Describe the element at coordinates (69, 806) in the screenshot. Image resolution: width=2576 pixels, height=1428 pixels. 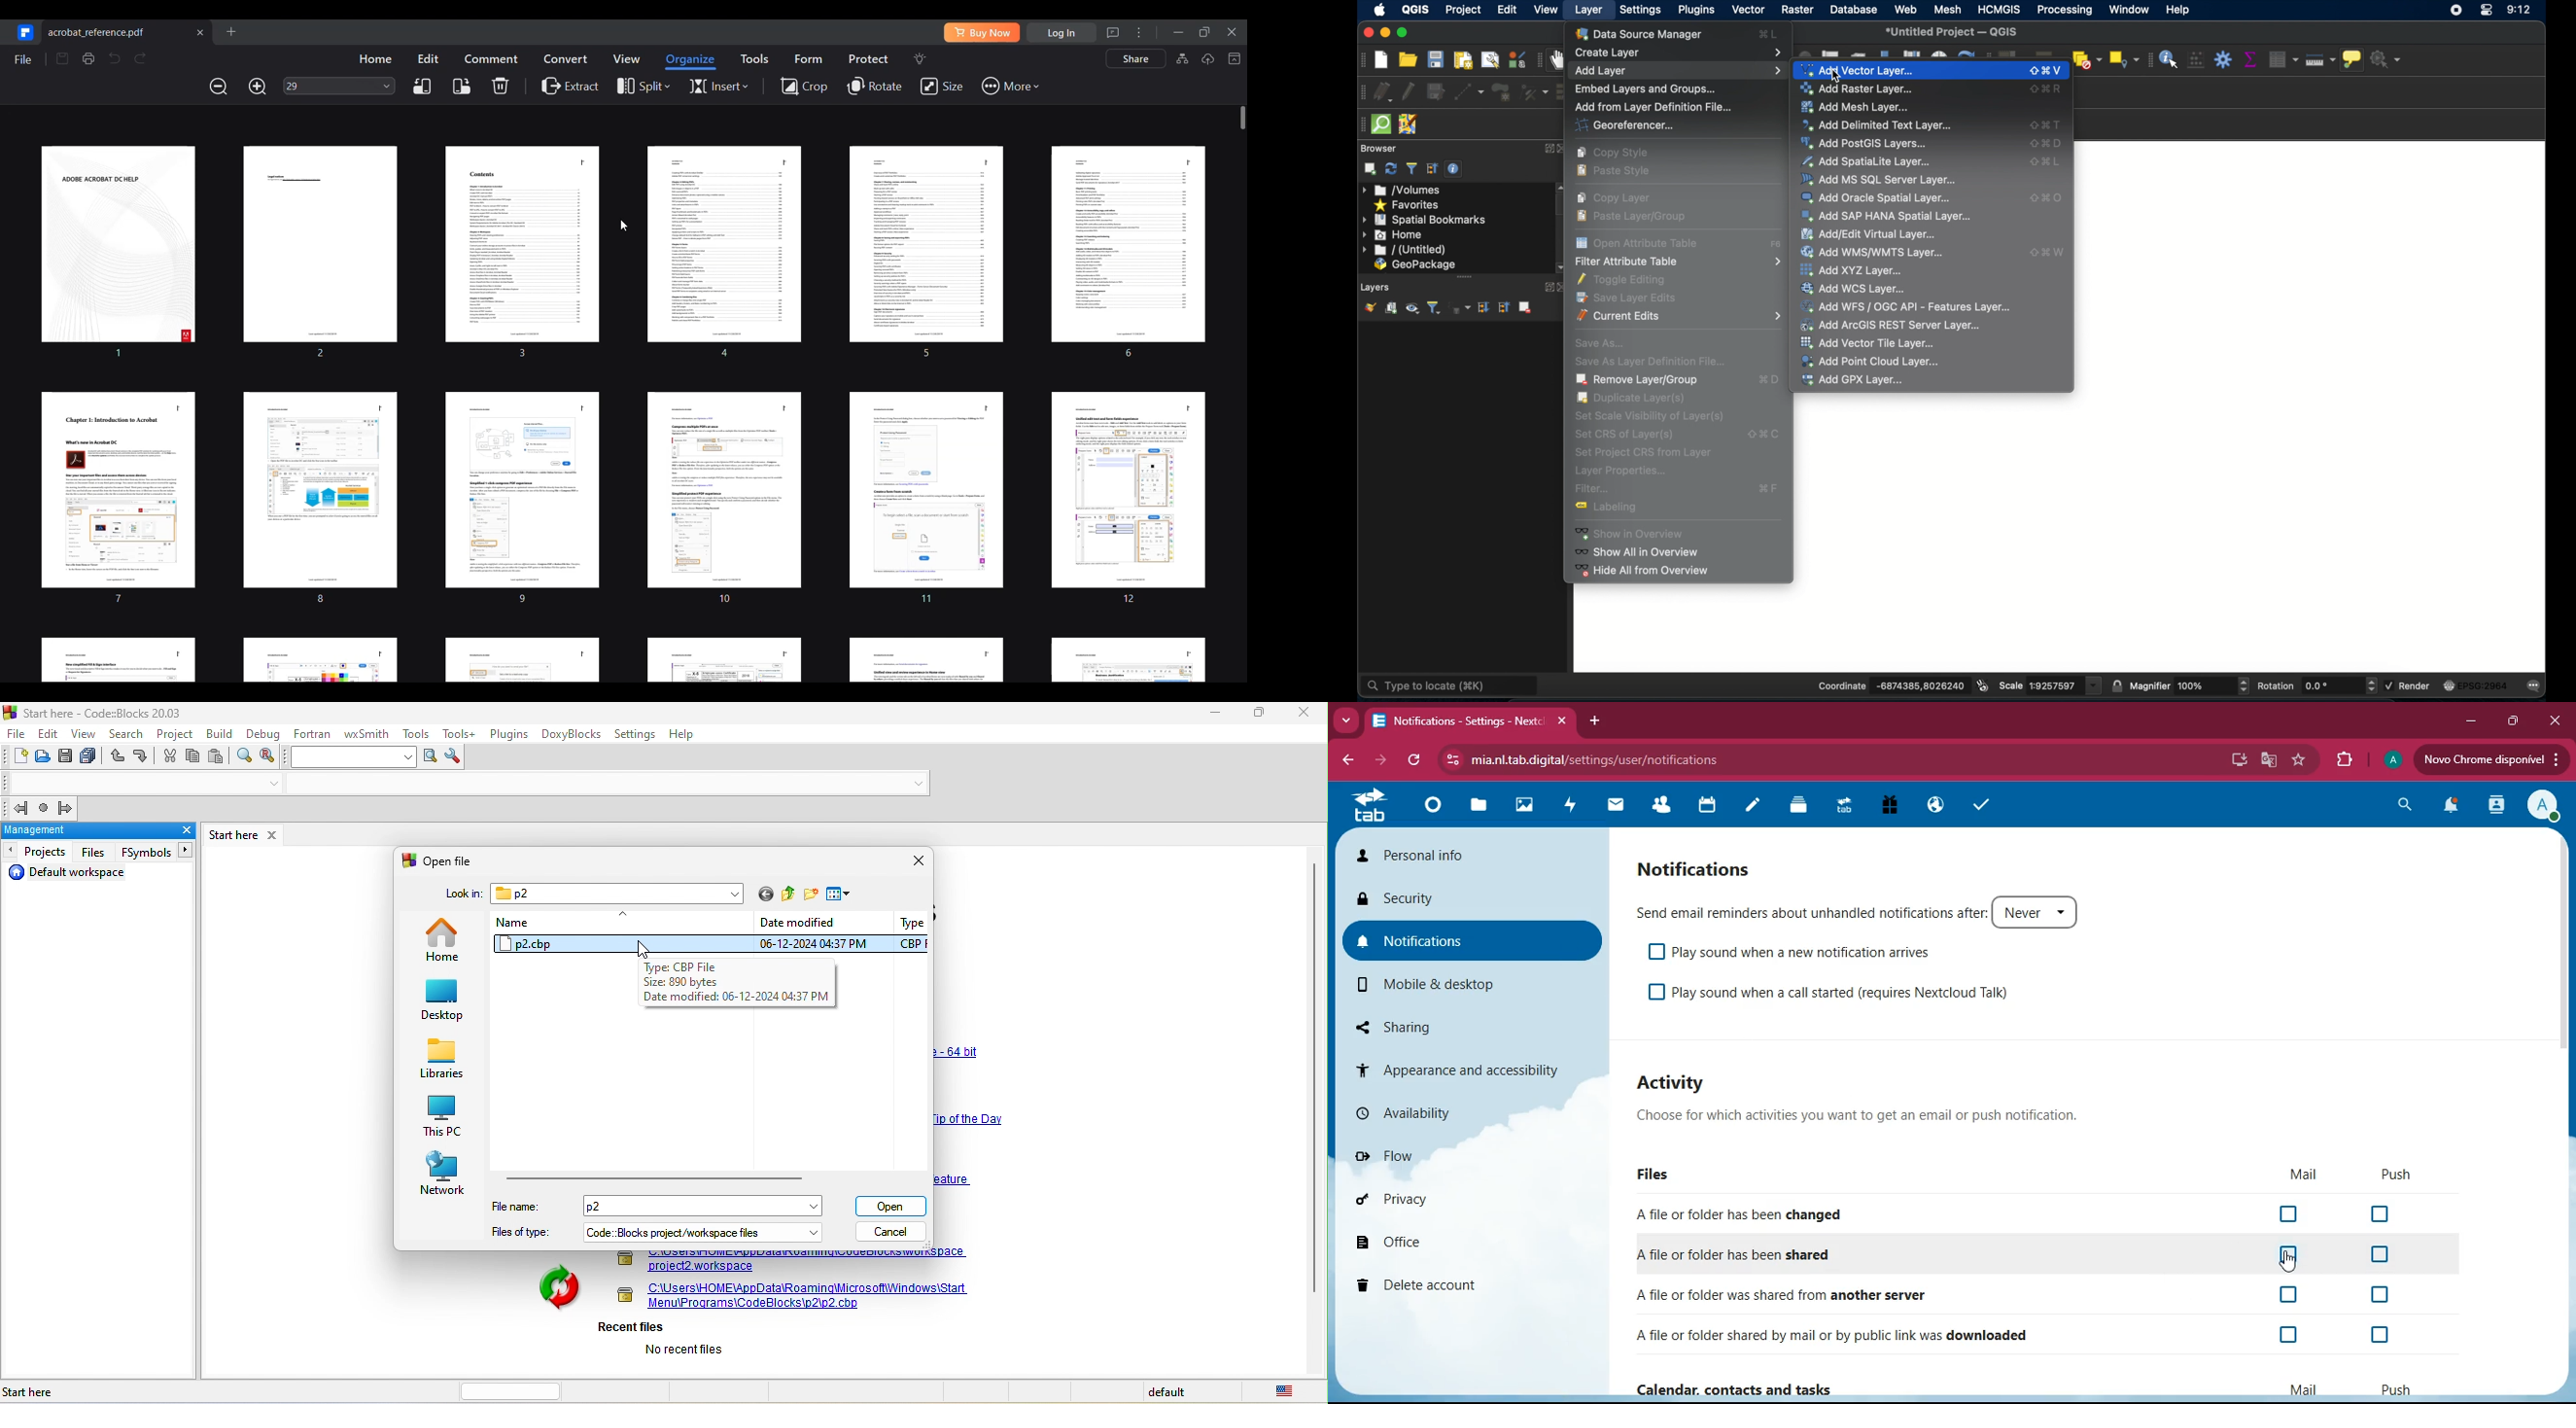
I see `jump forward` at that location.